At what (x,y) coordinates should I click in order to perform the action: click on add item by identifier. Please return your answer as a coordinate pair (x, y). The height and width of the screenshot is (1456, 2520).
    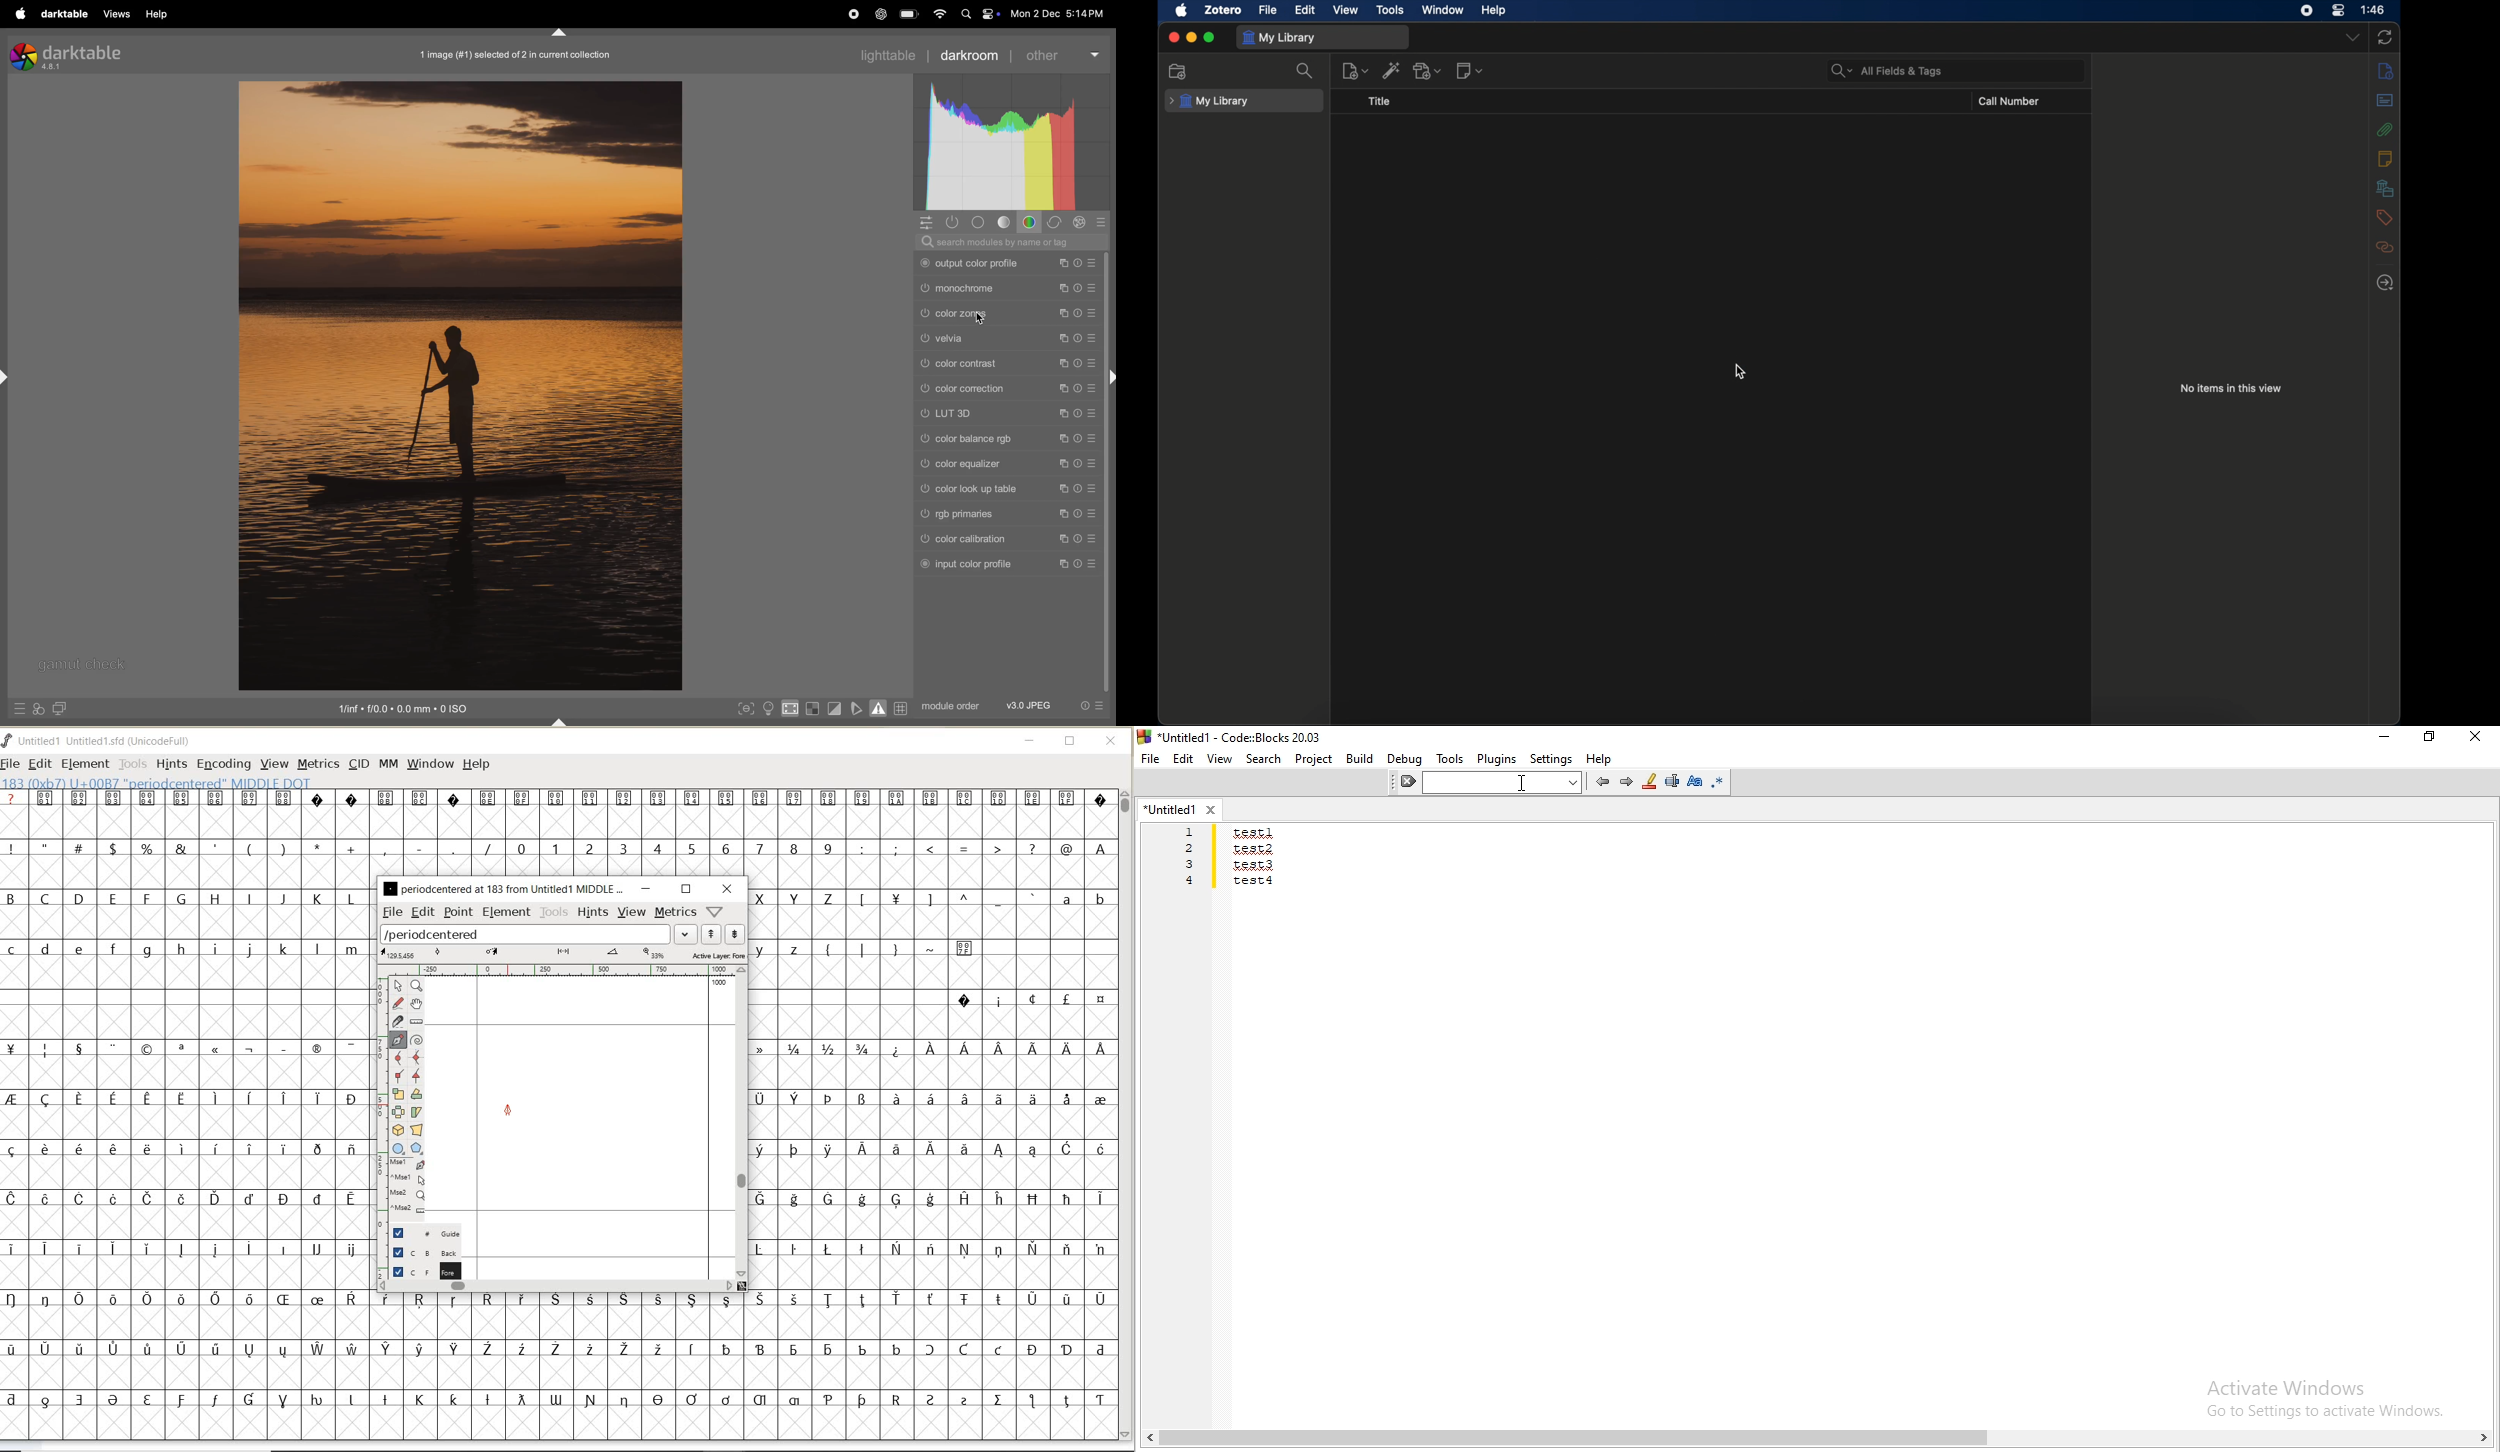
    Looking at the image, I should click on (1392, 70).